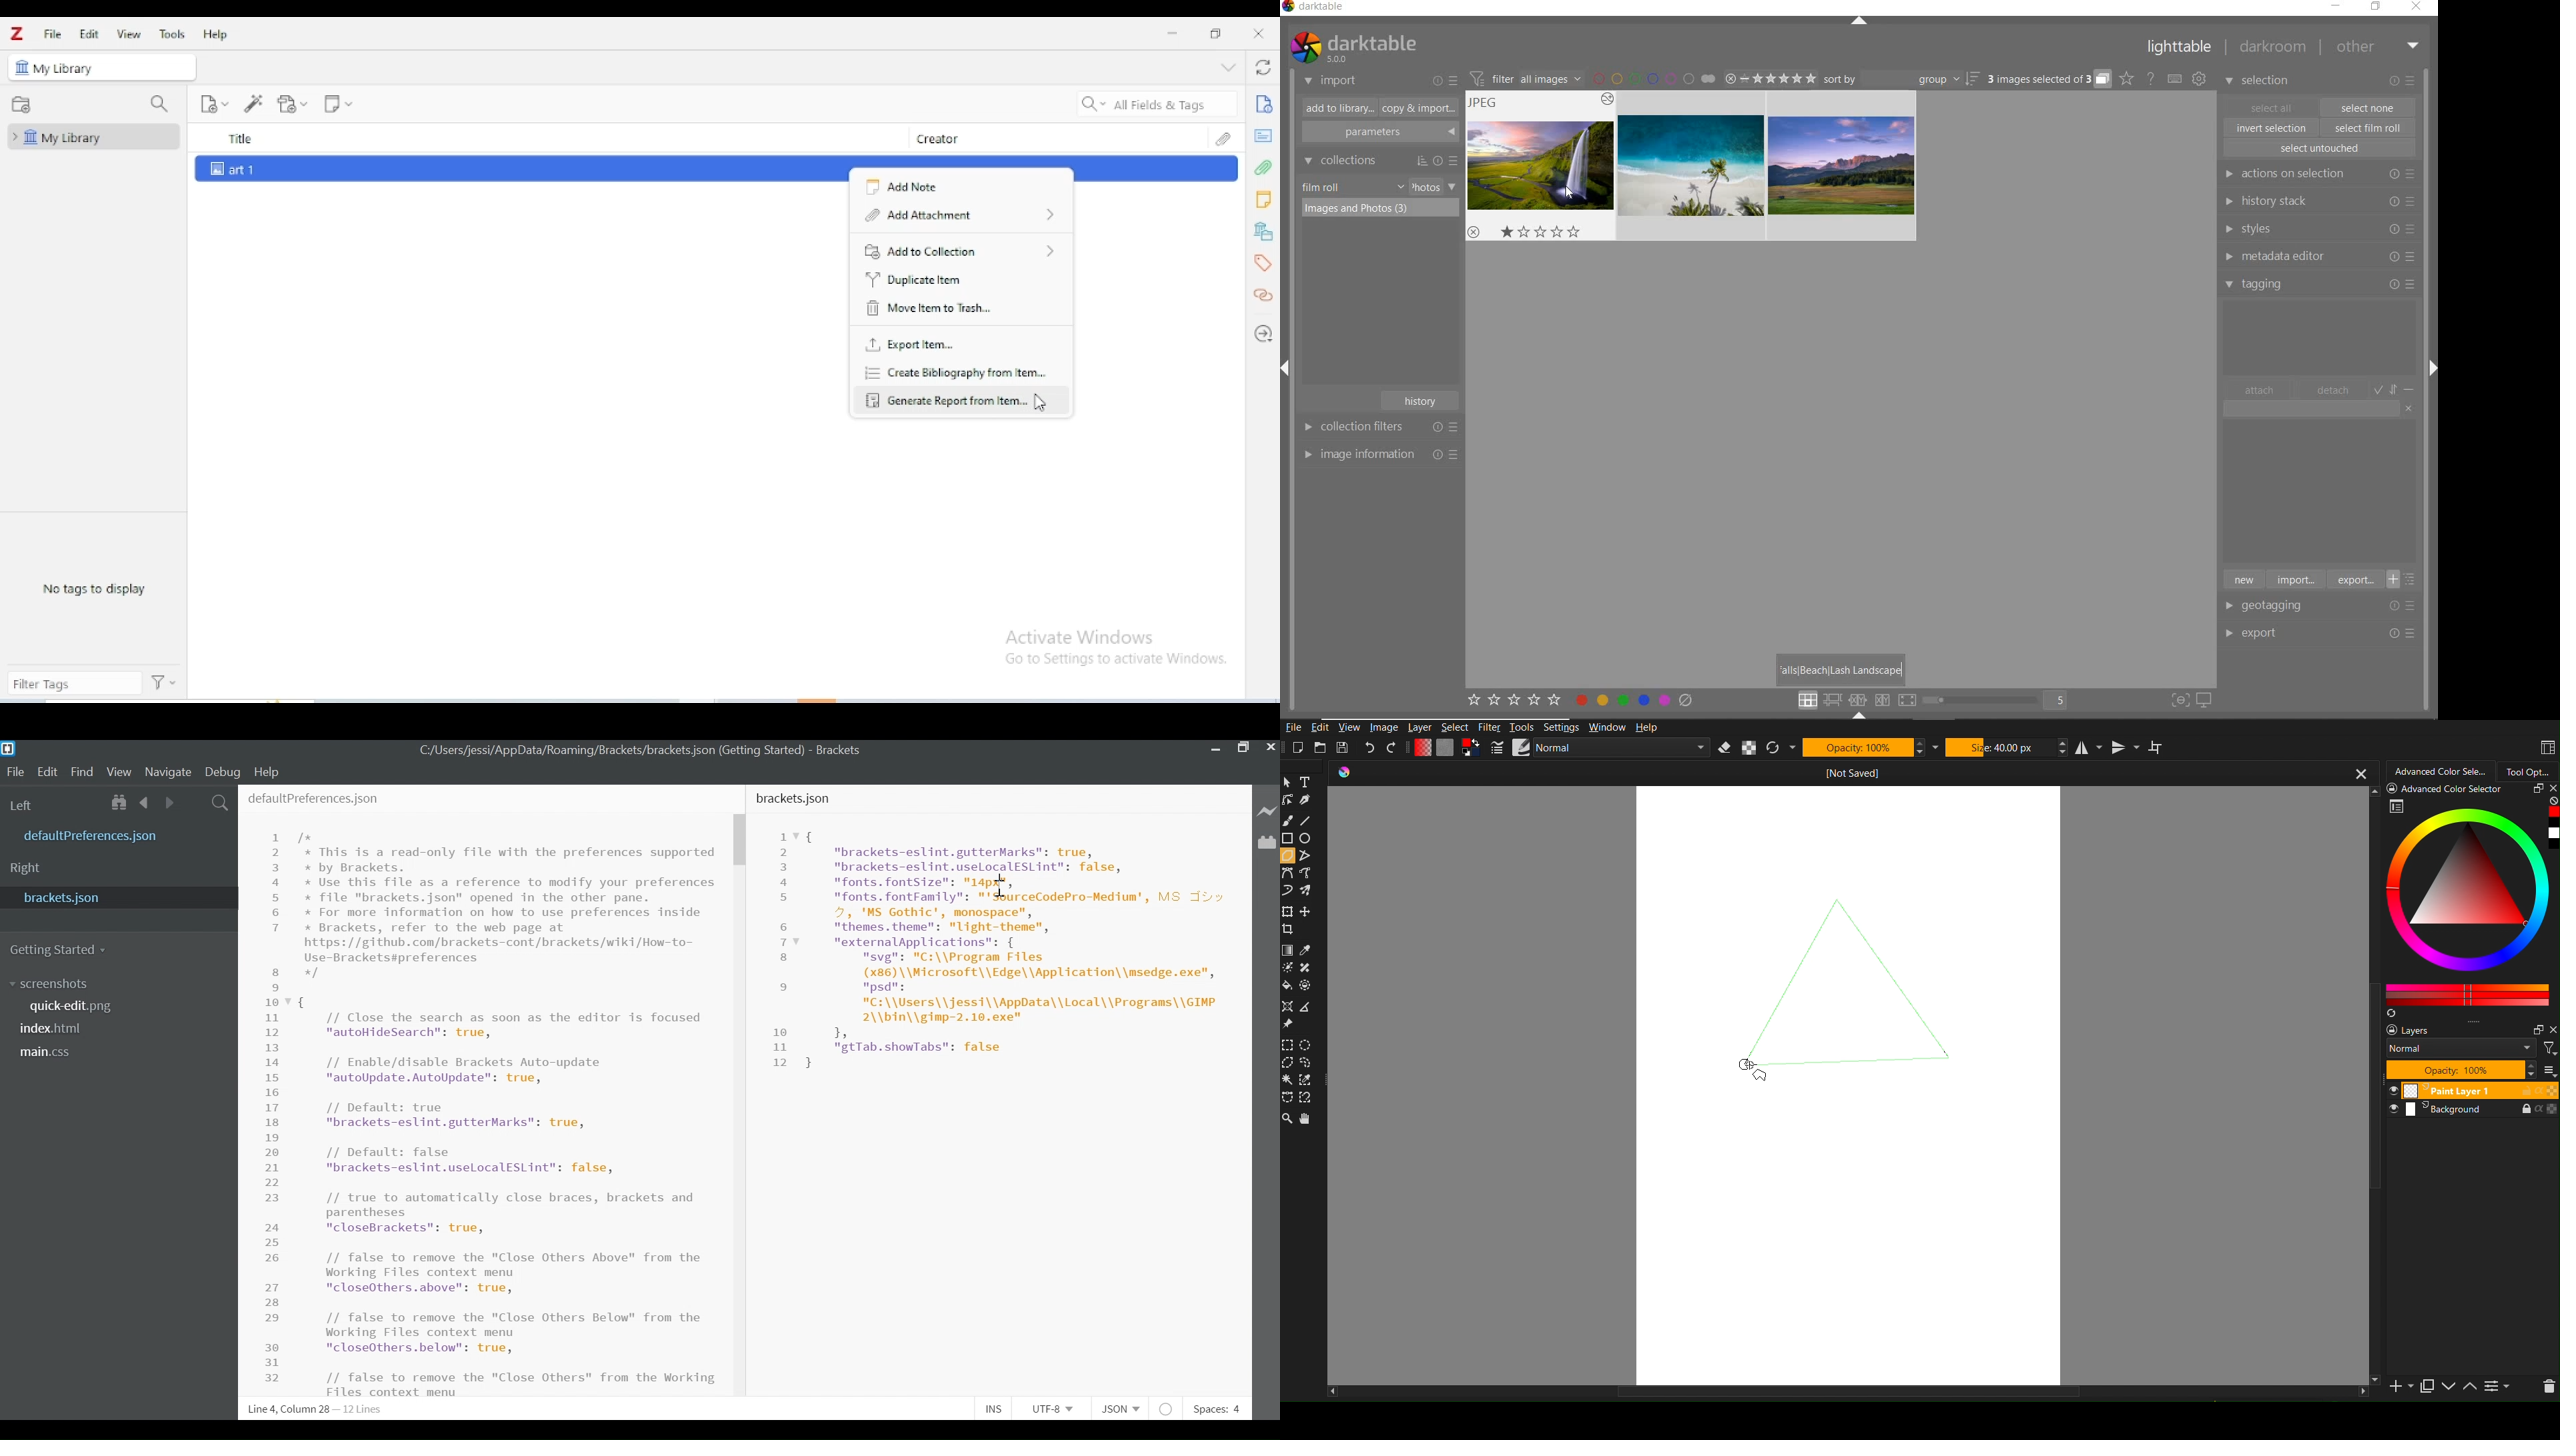  I want to click on Size: 40 px, so click(1999, 747).